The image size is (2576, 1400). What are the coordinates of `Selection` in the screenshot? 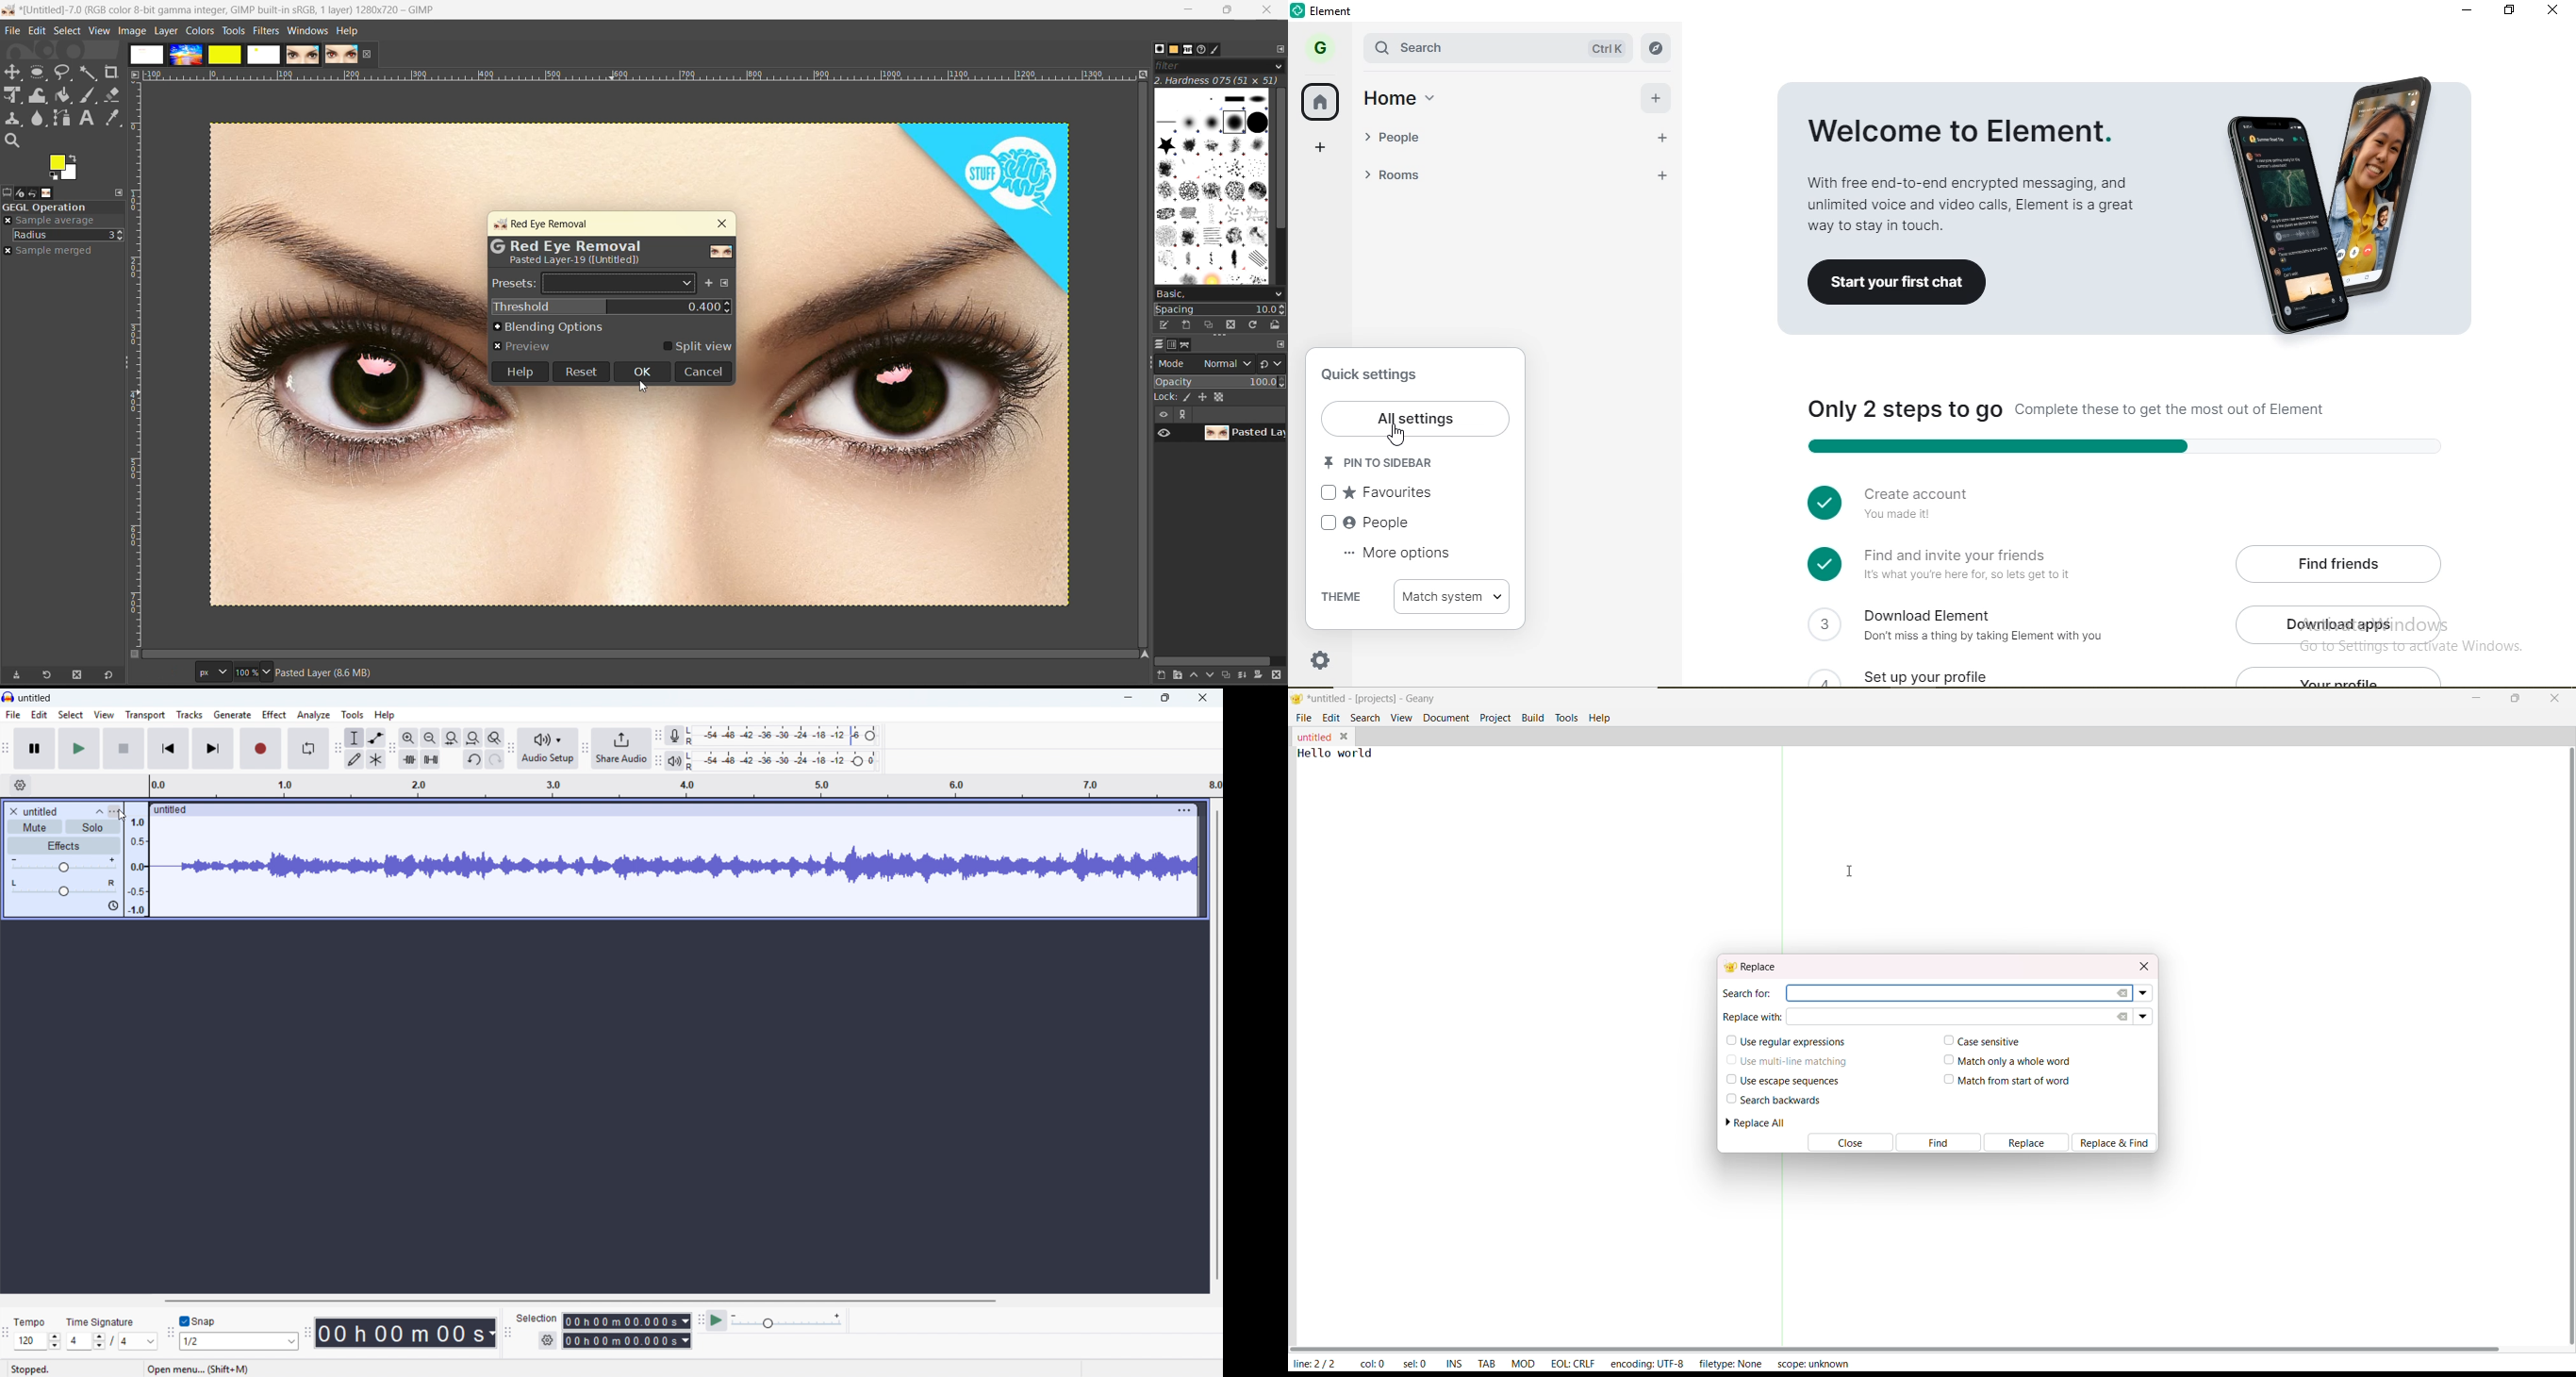 It's located at (538, 1318).